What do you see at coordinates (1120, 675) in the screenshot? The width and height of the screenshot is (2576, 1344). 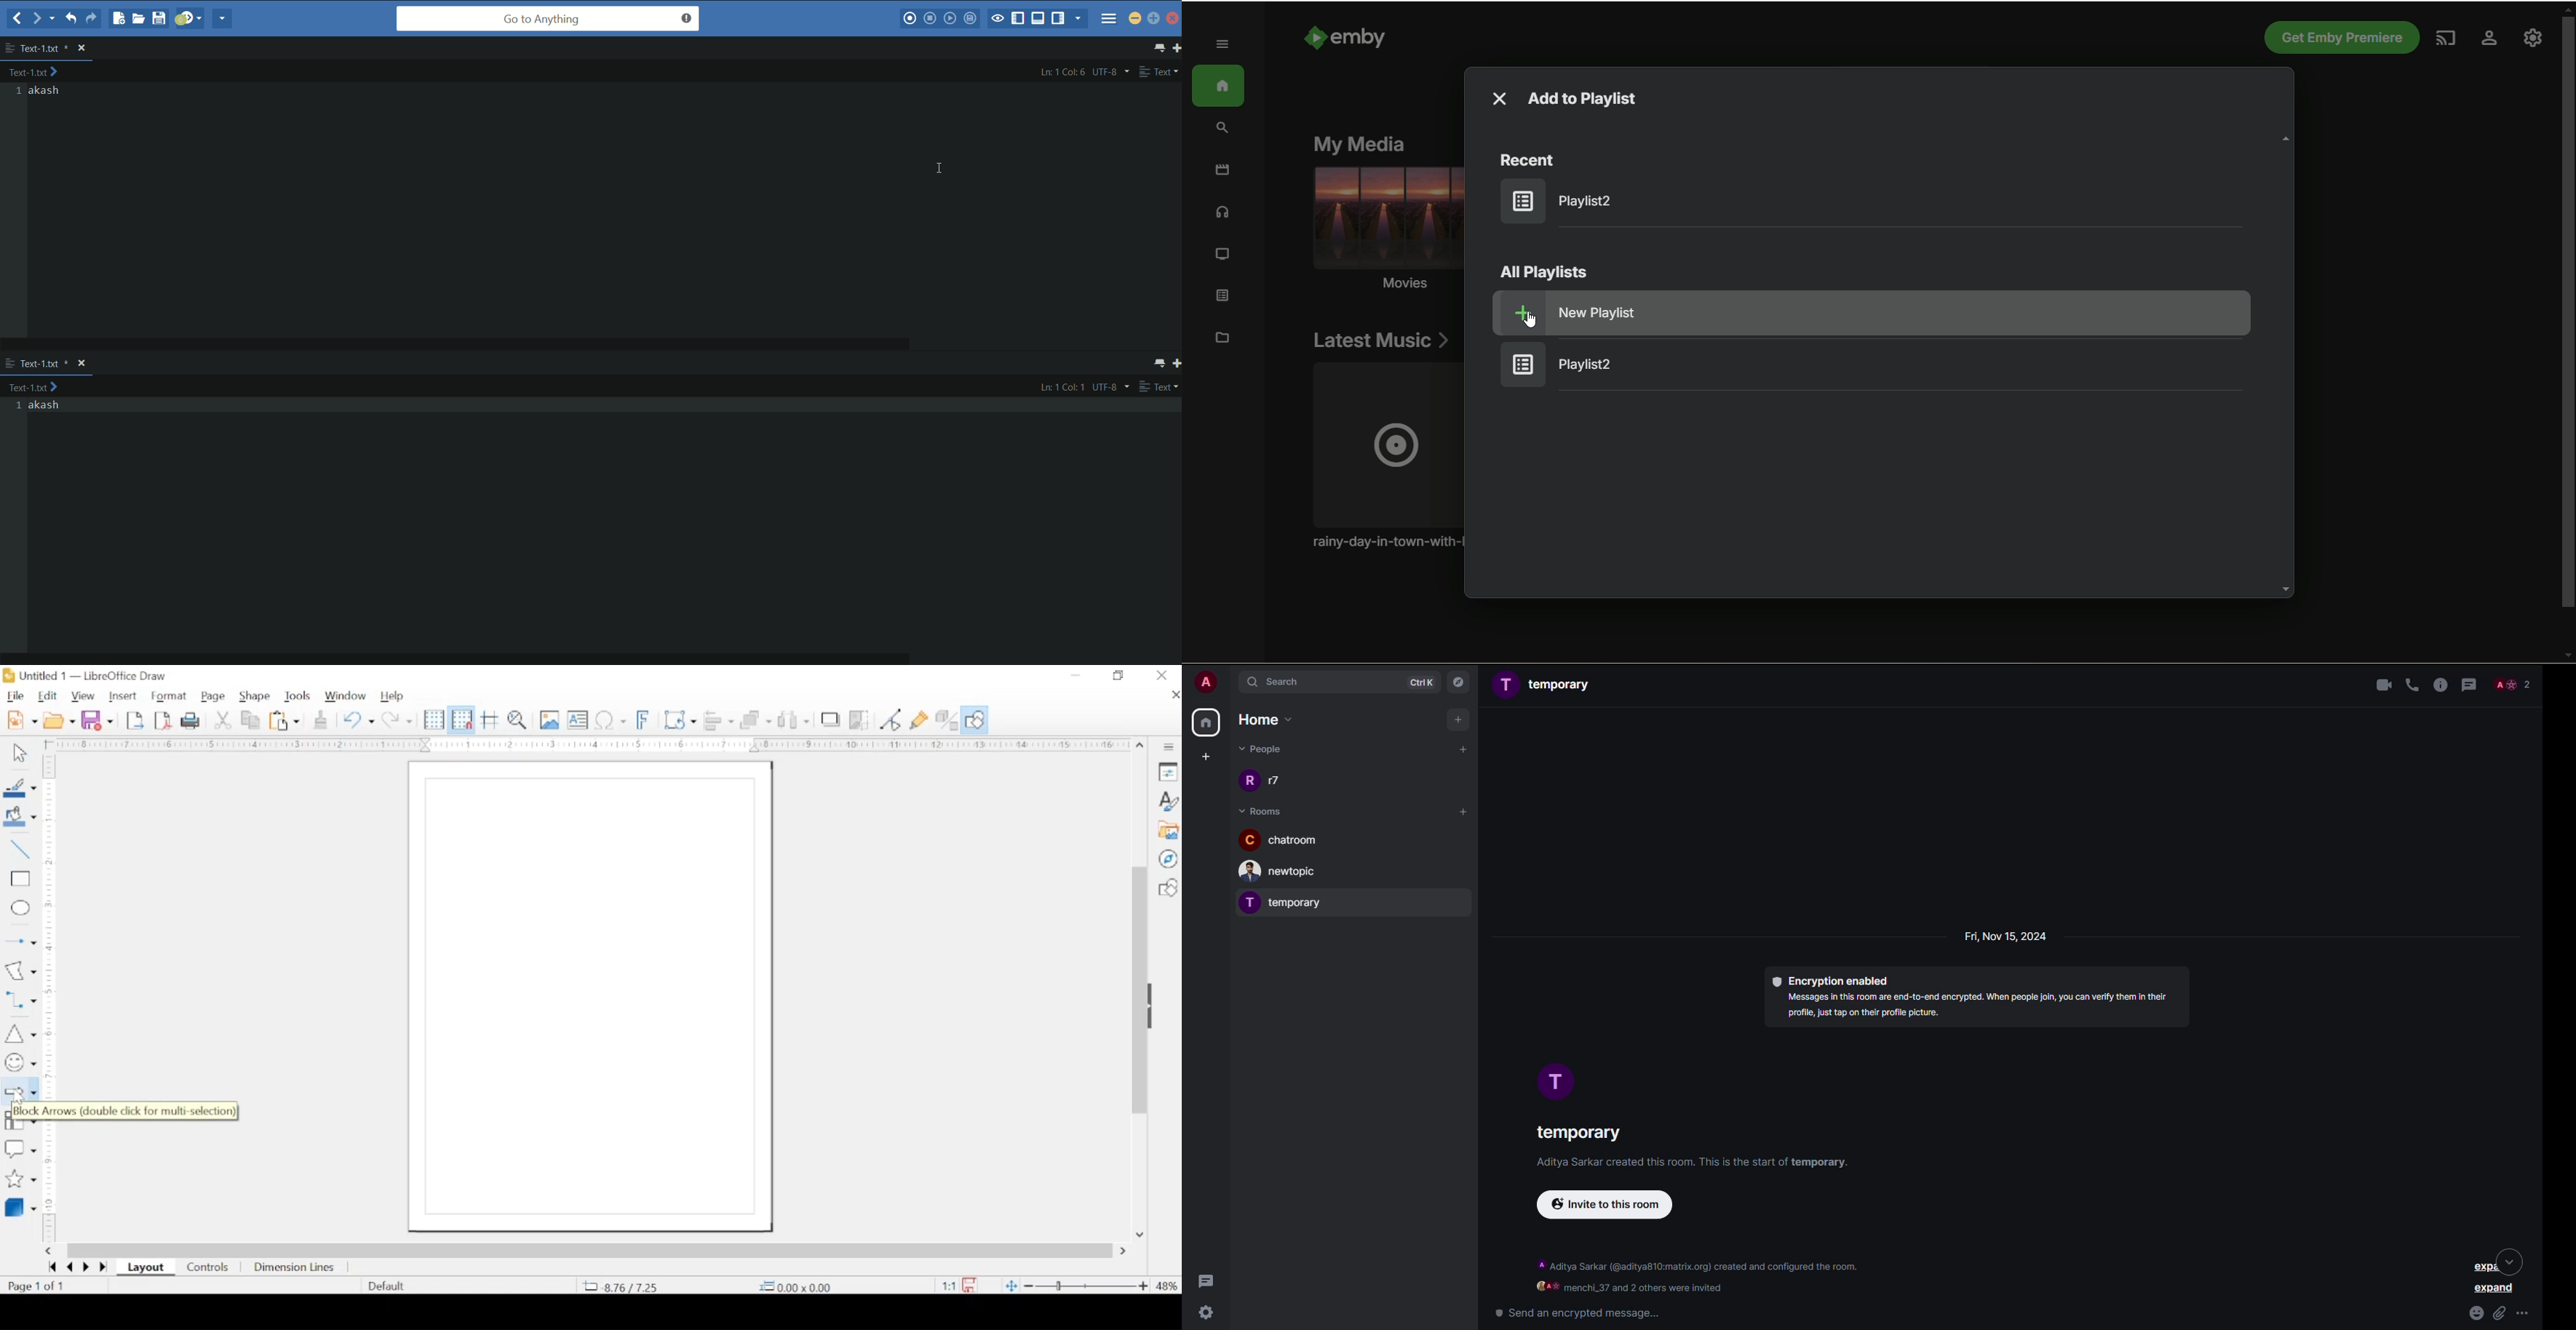 I see `restore down` at bounding box center [1120, 675].